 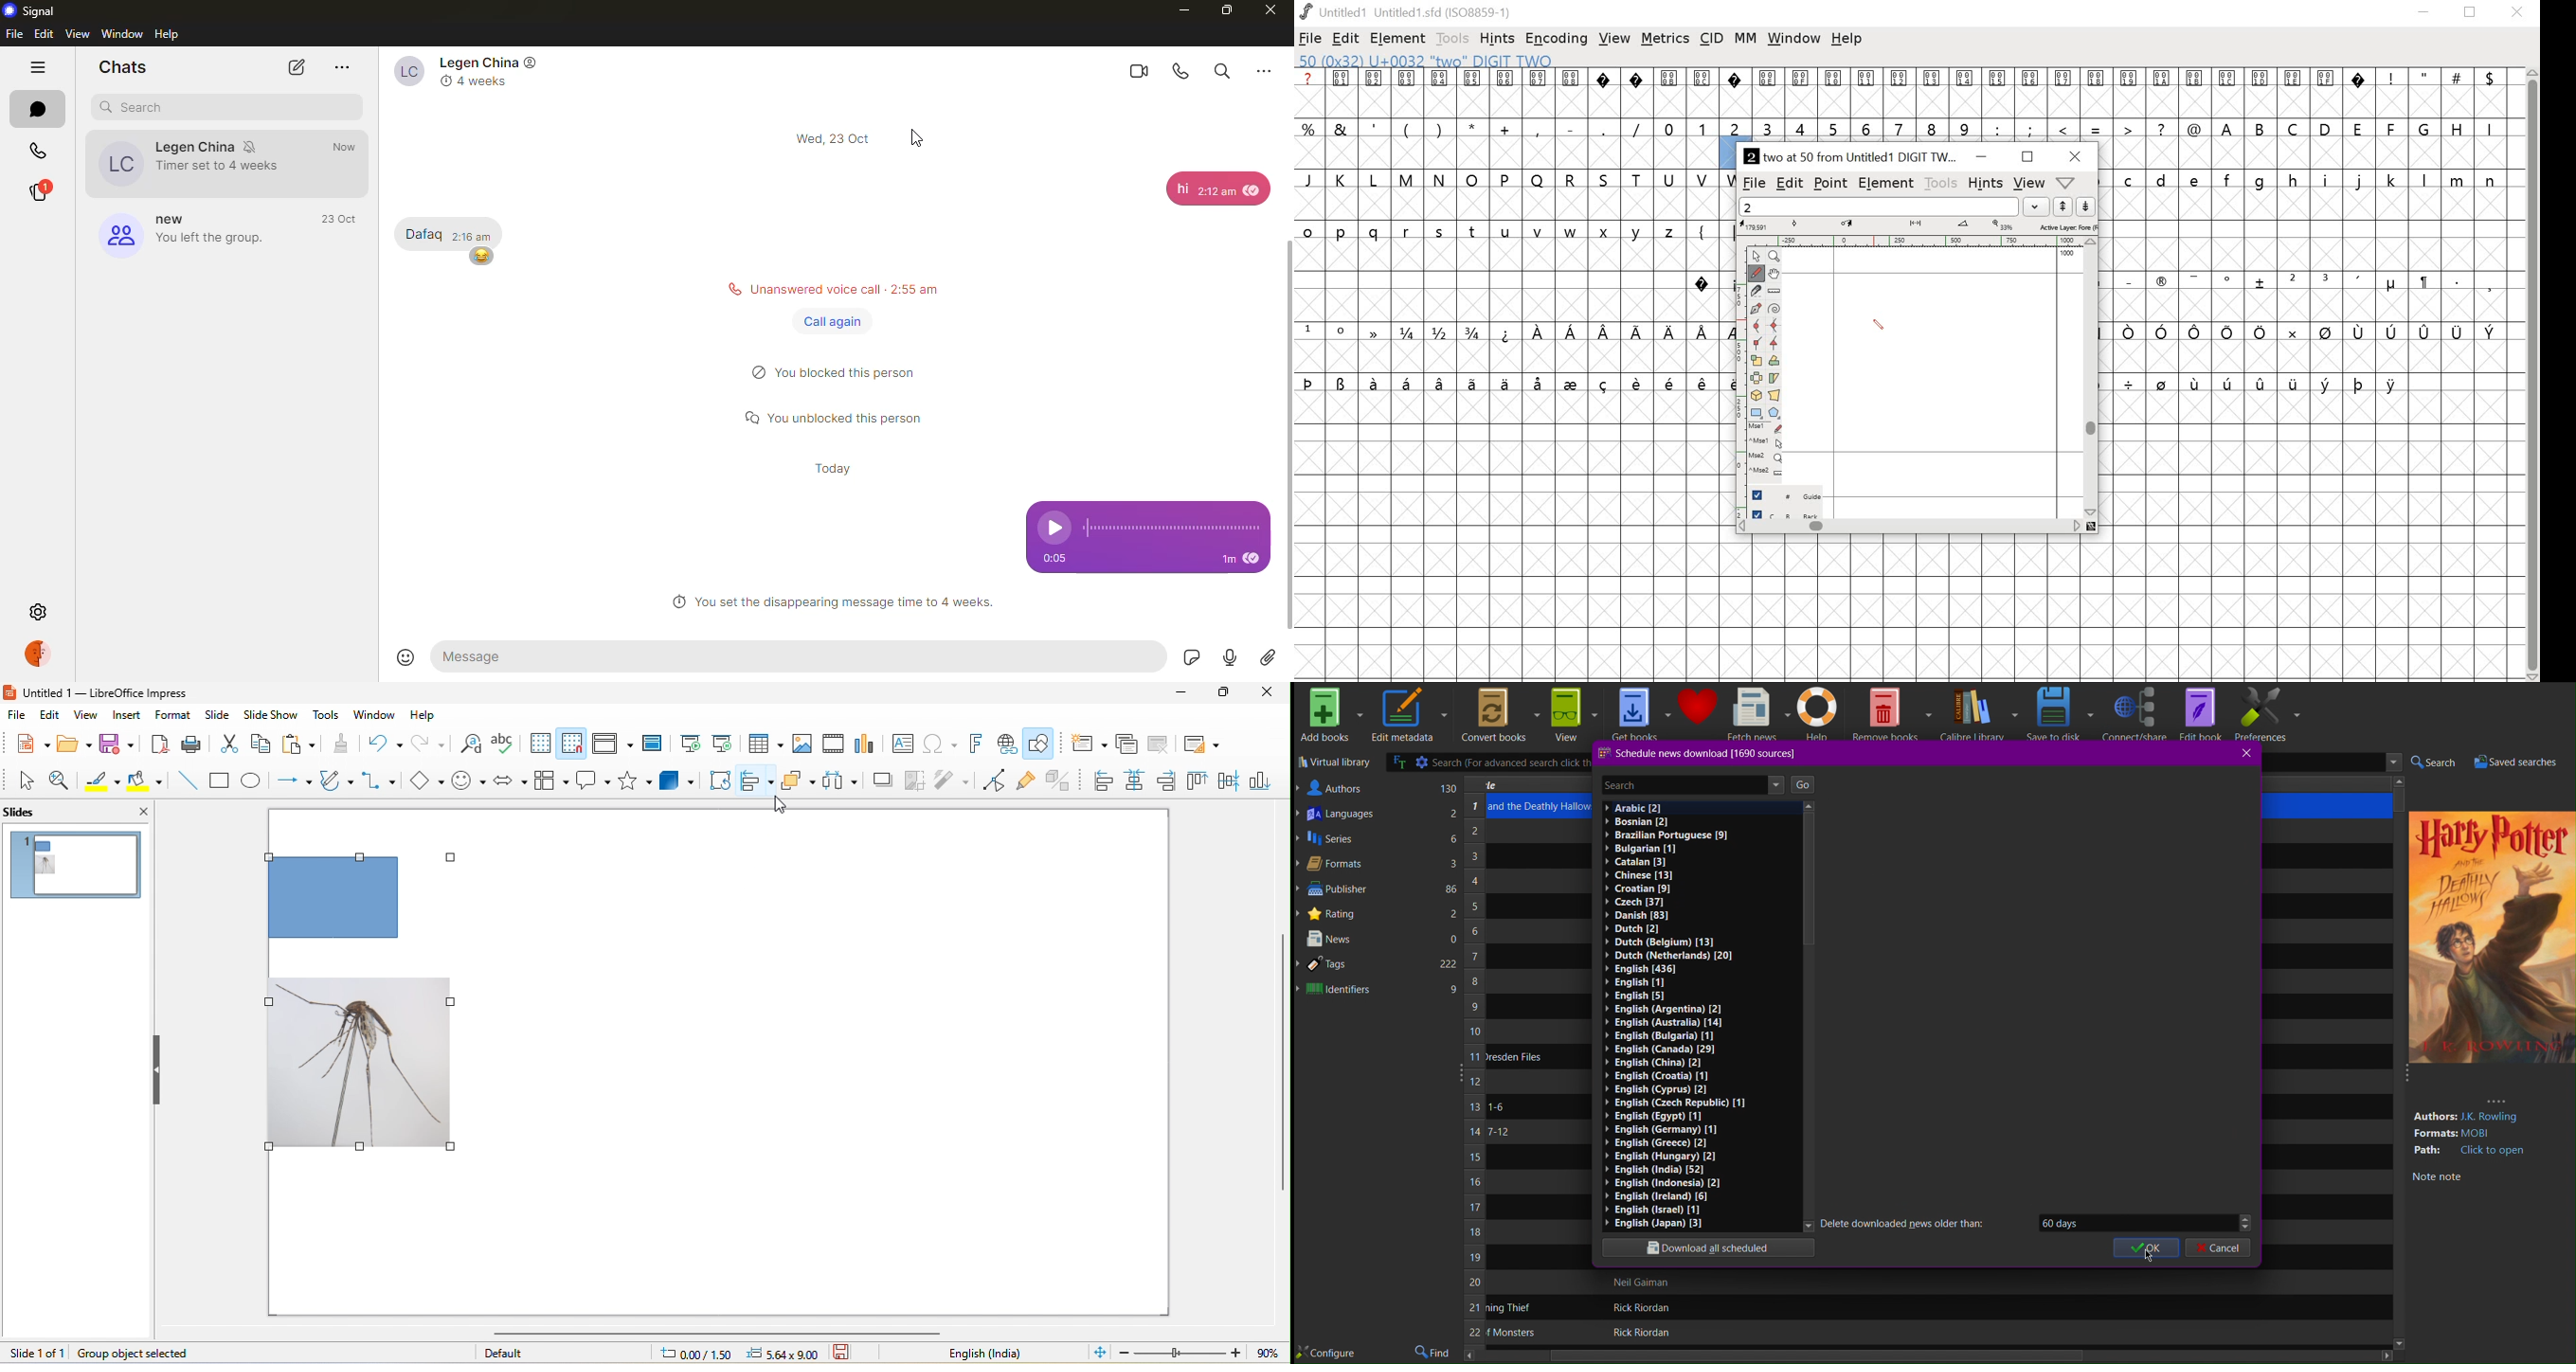 I want to click on English [1], so click(x=1633, y=983).